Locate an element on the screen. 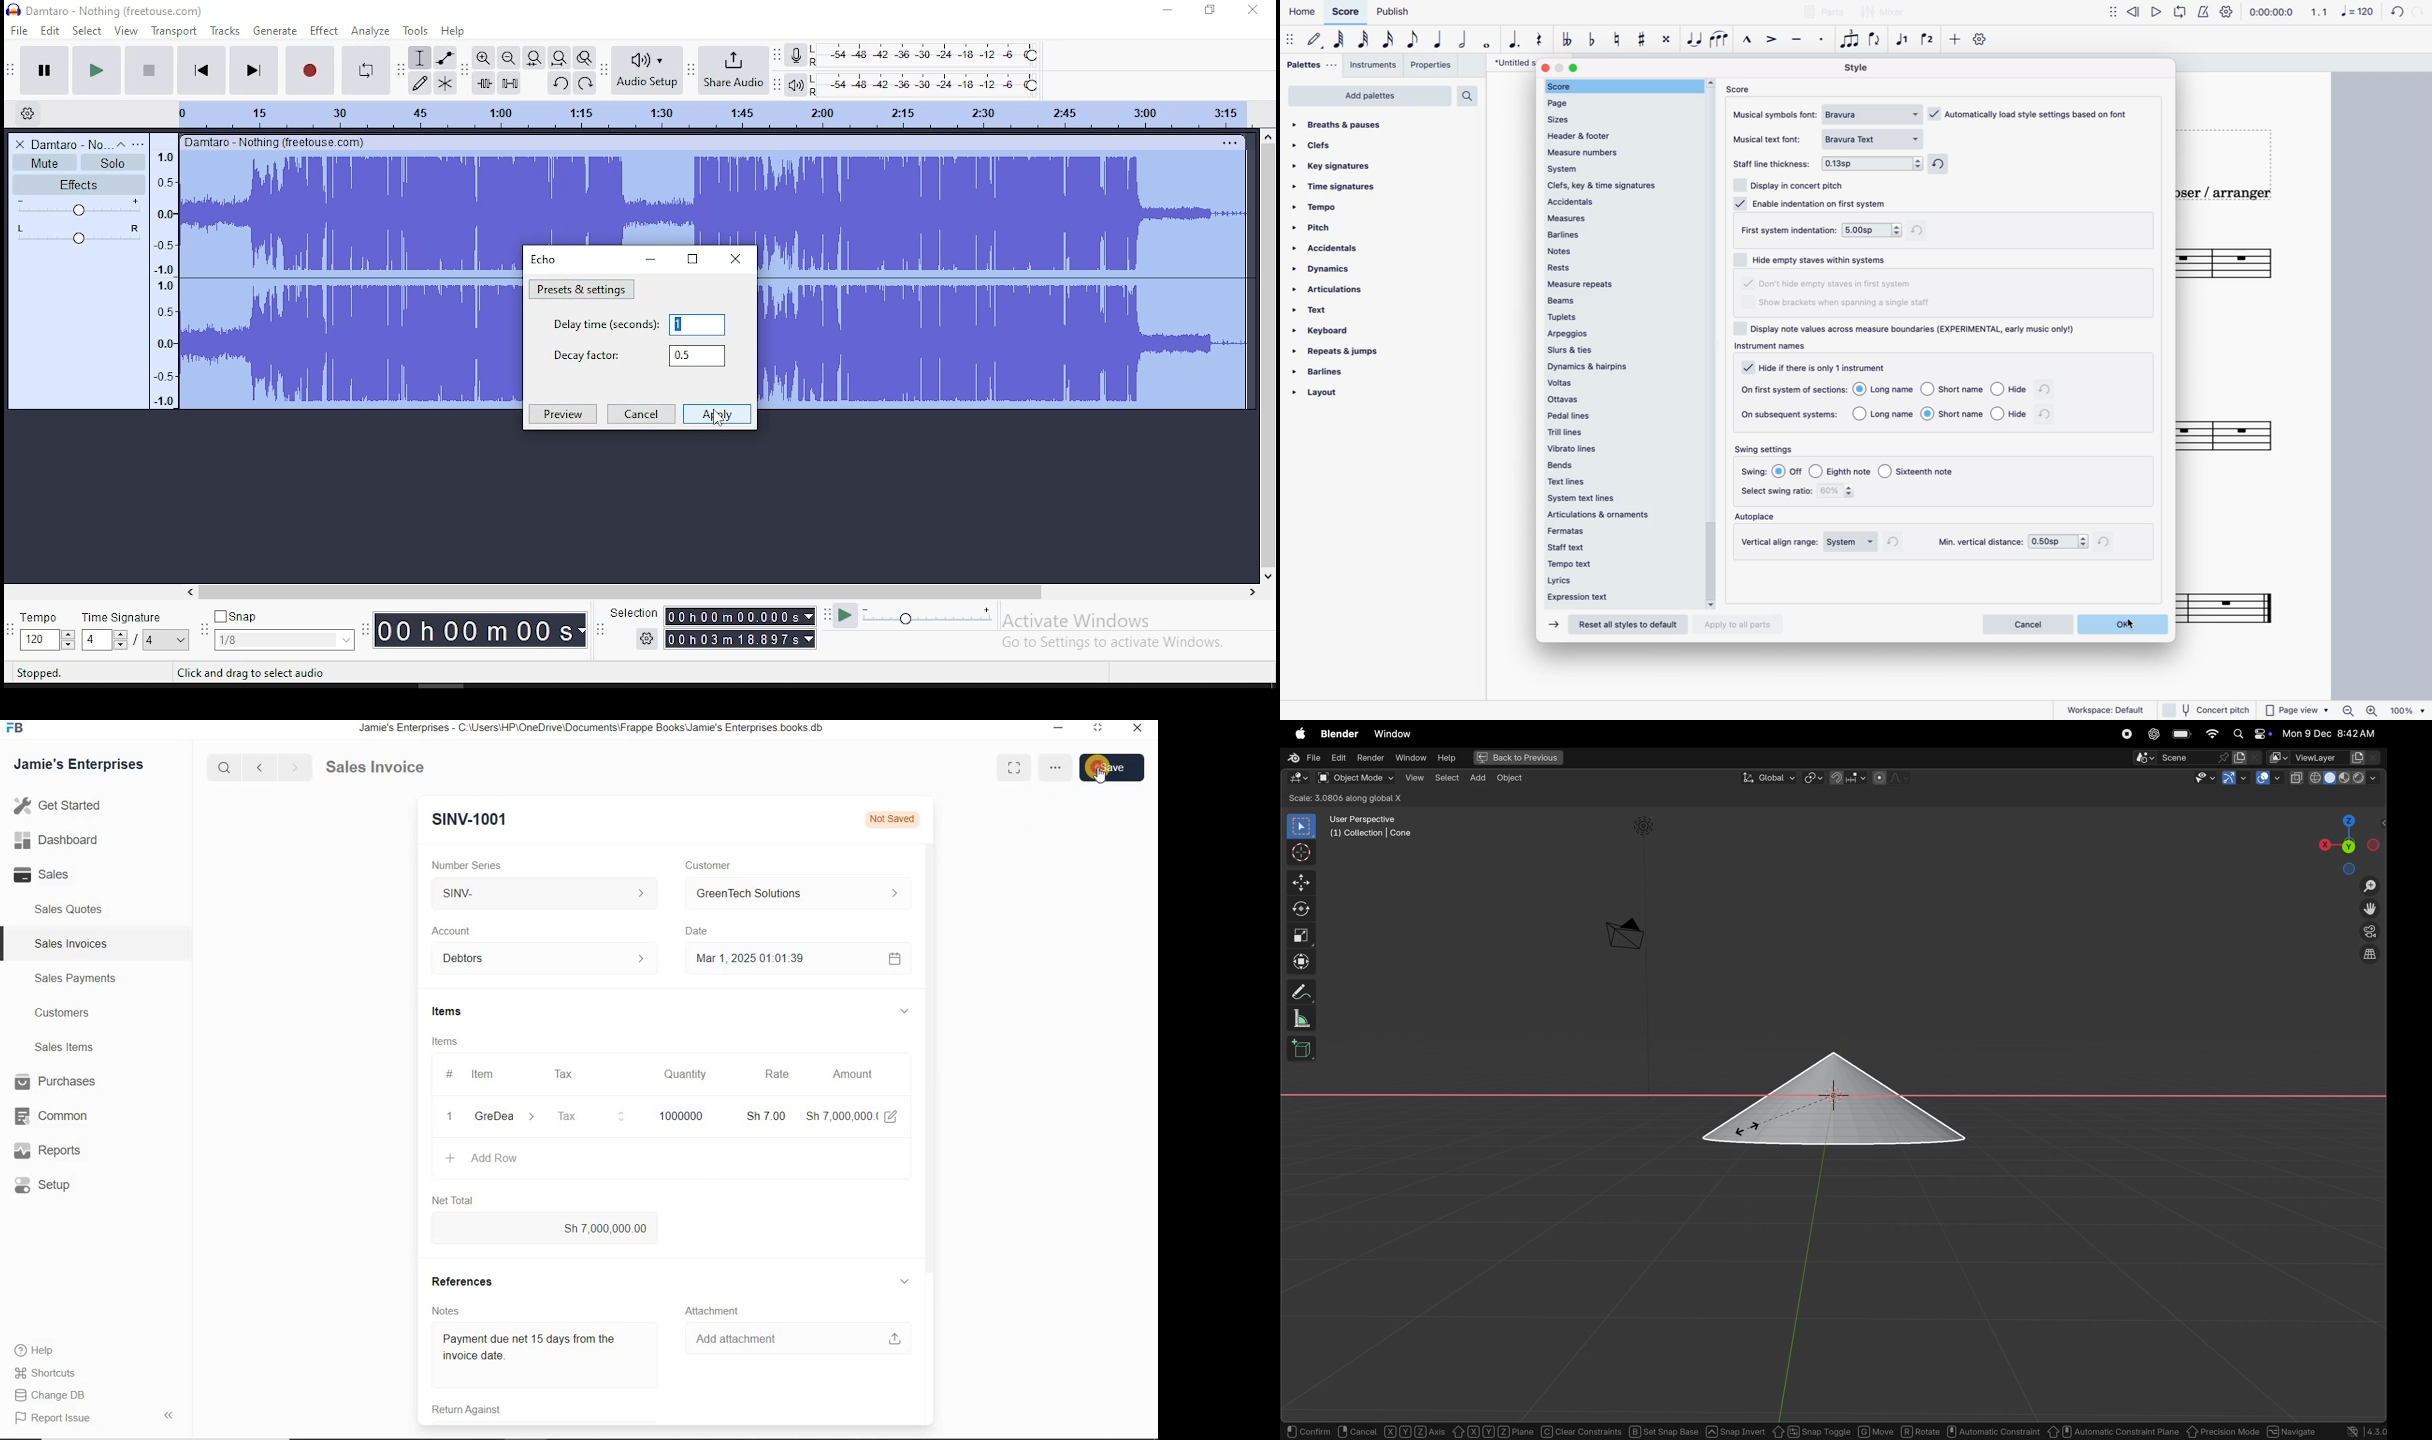  120 is located at coordinates (37, 640).